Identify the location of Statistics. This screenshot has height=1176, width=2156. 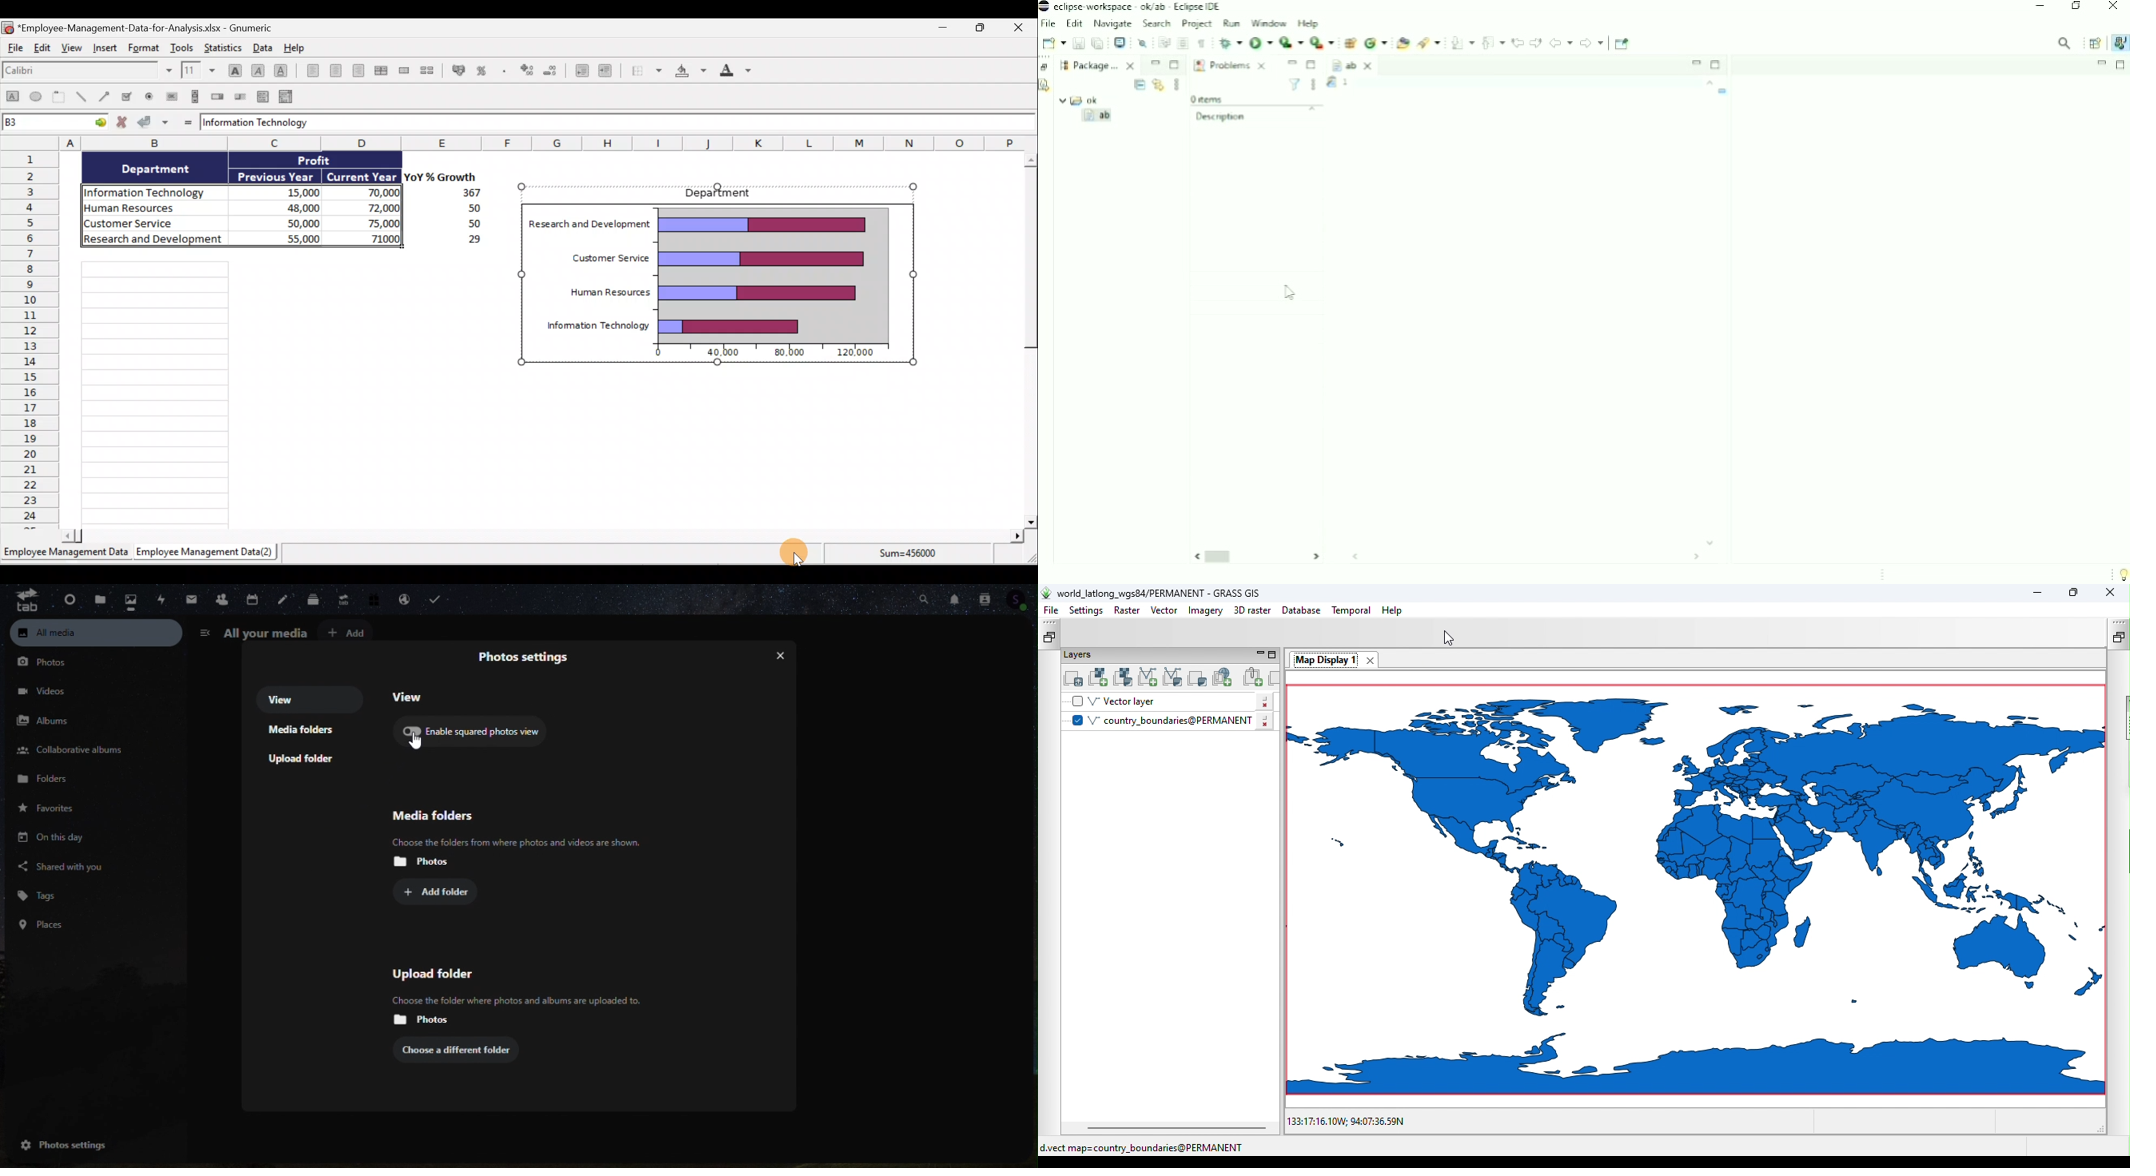
(223, 47).